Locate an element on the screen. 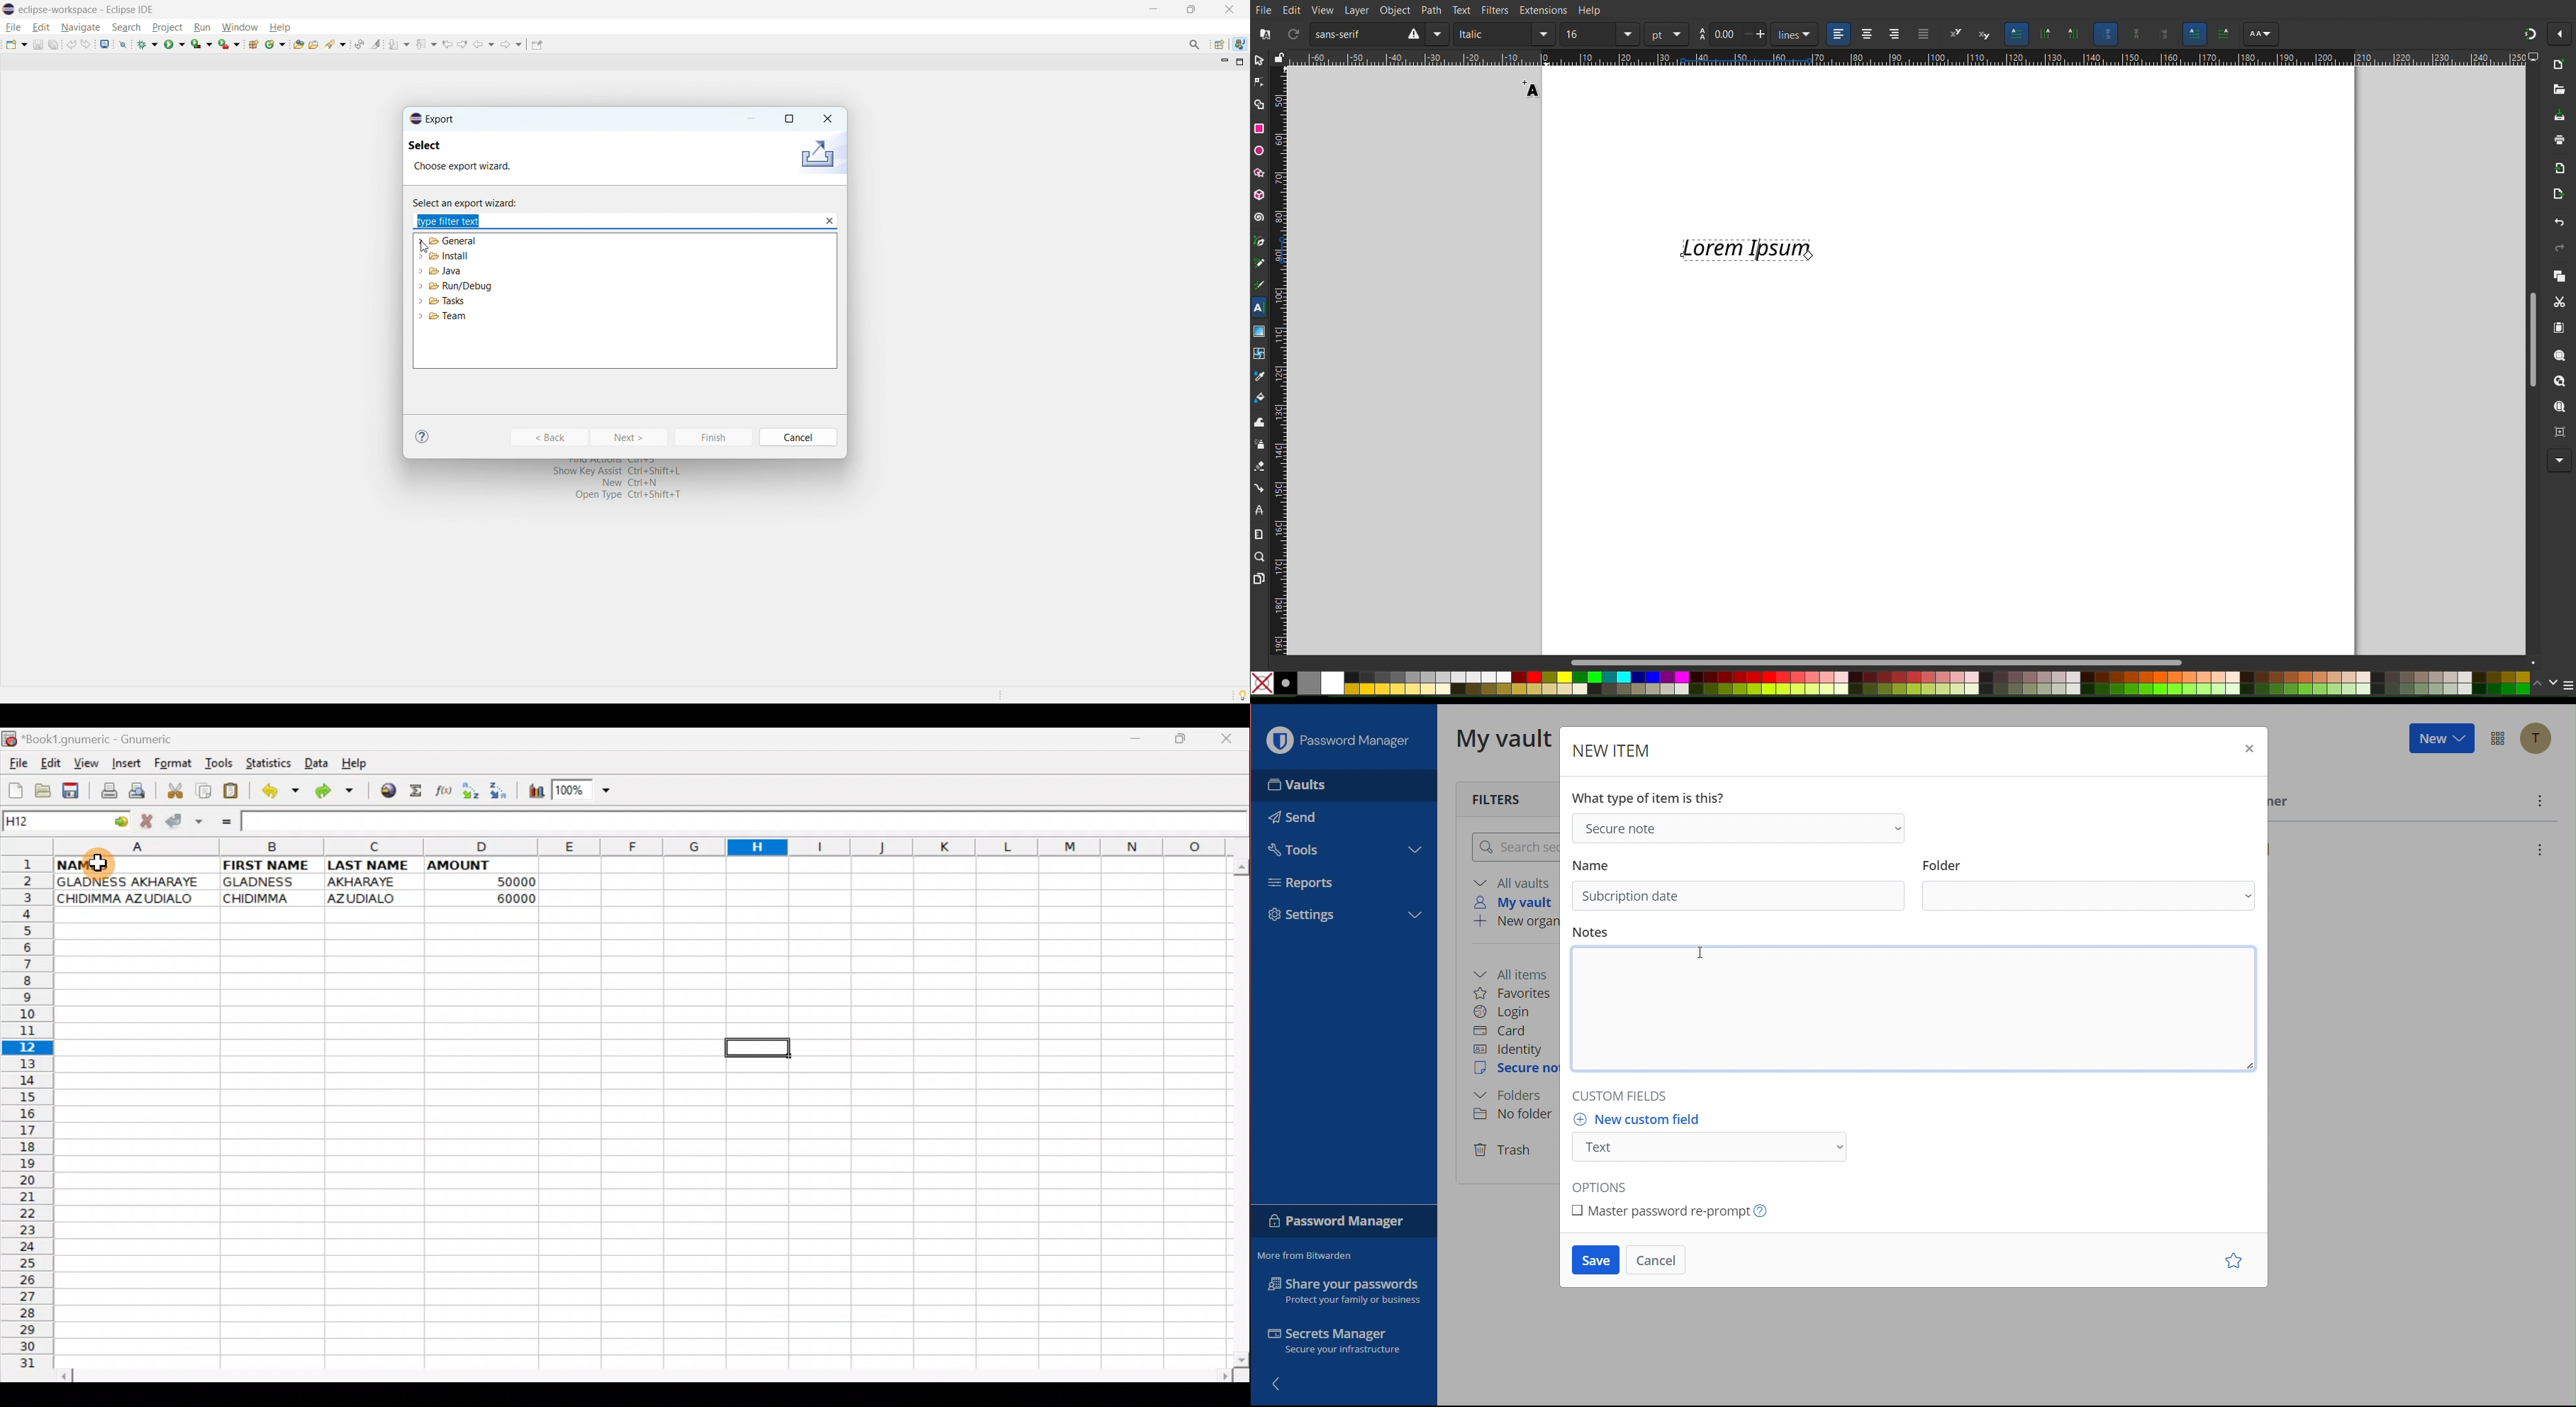  Insert chart is located at coordinates (536, 791).